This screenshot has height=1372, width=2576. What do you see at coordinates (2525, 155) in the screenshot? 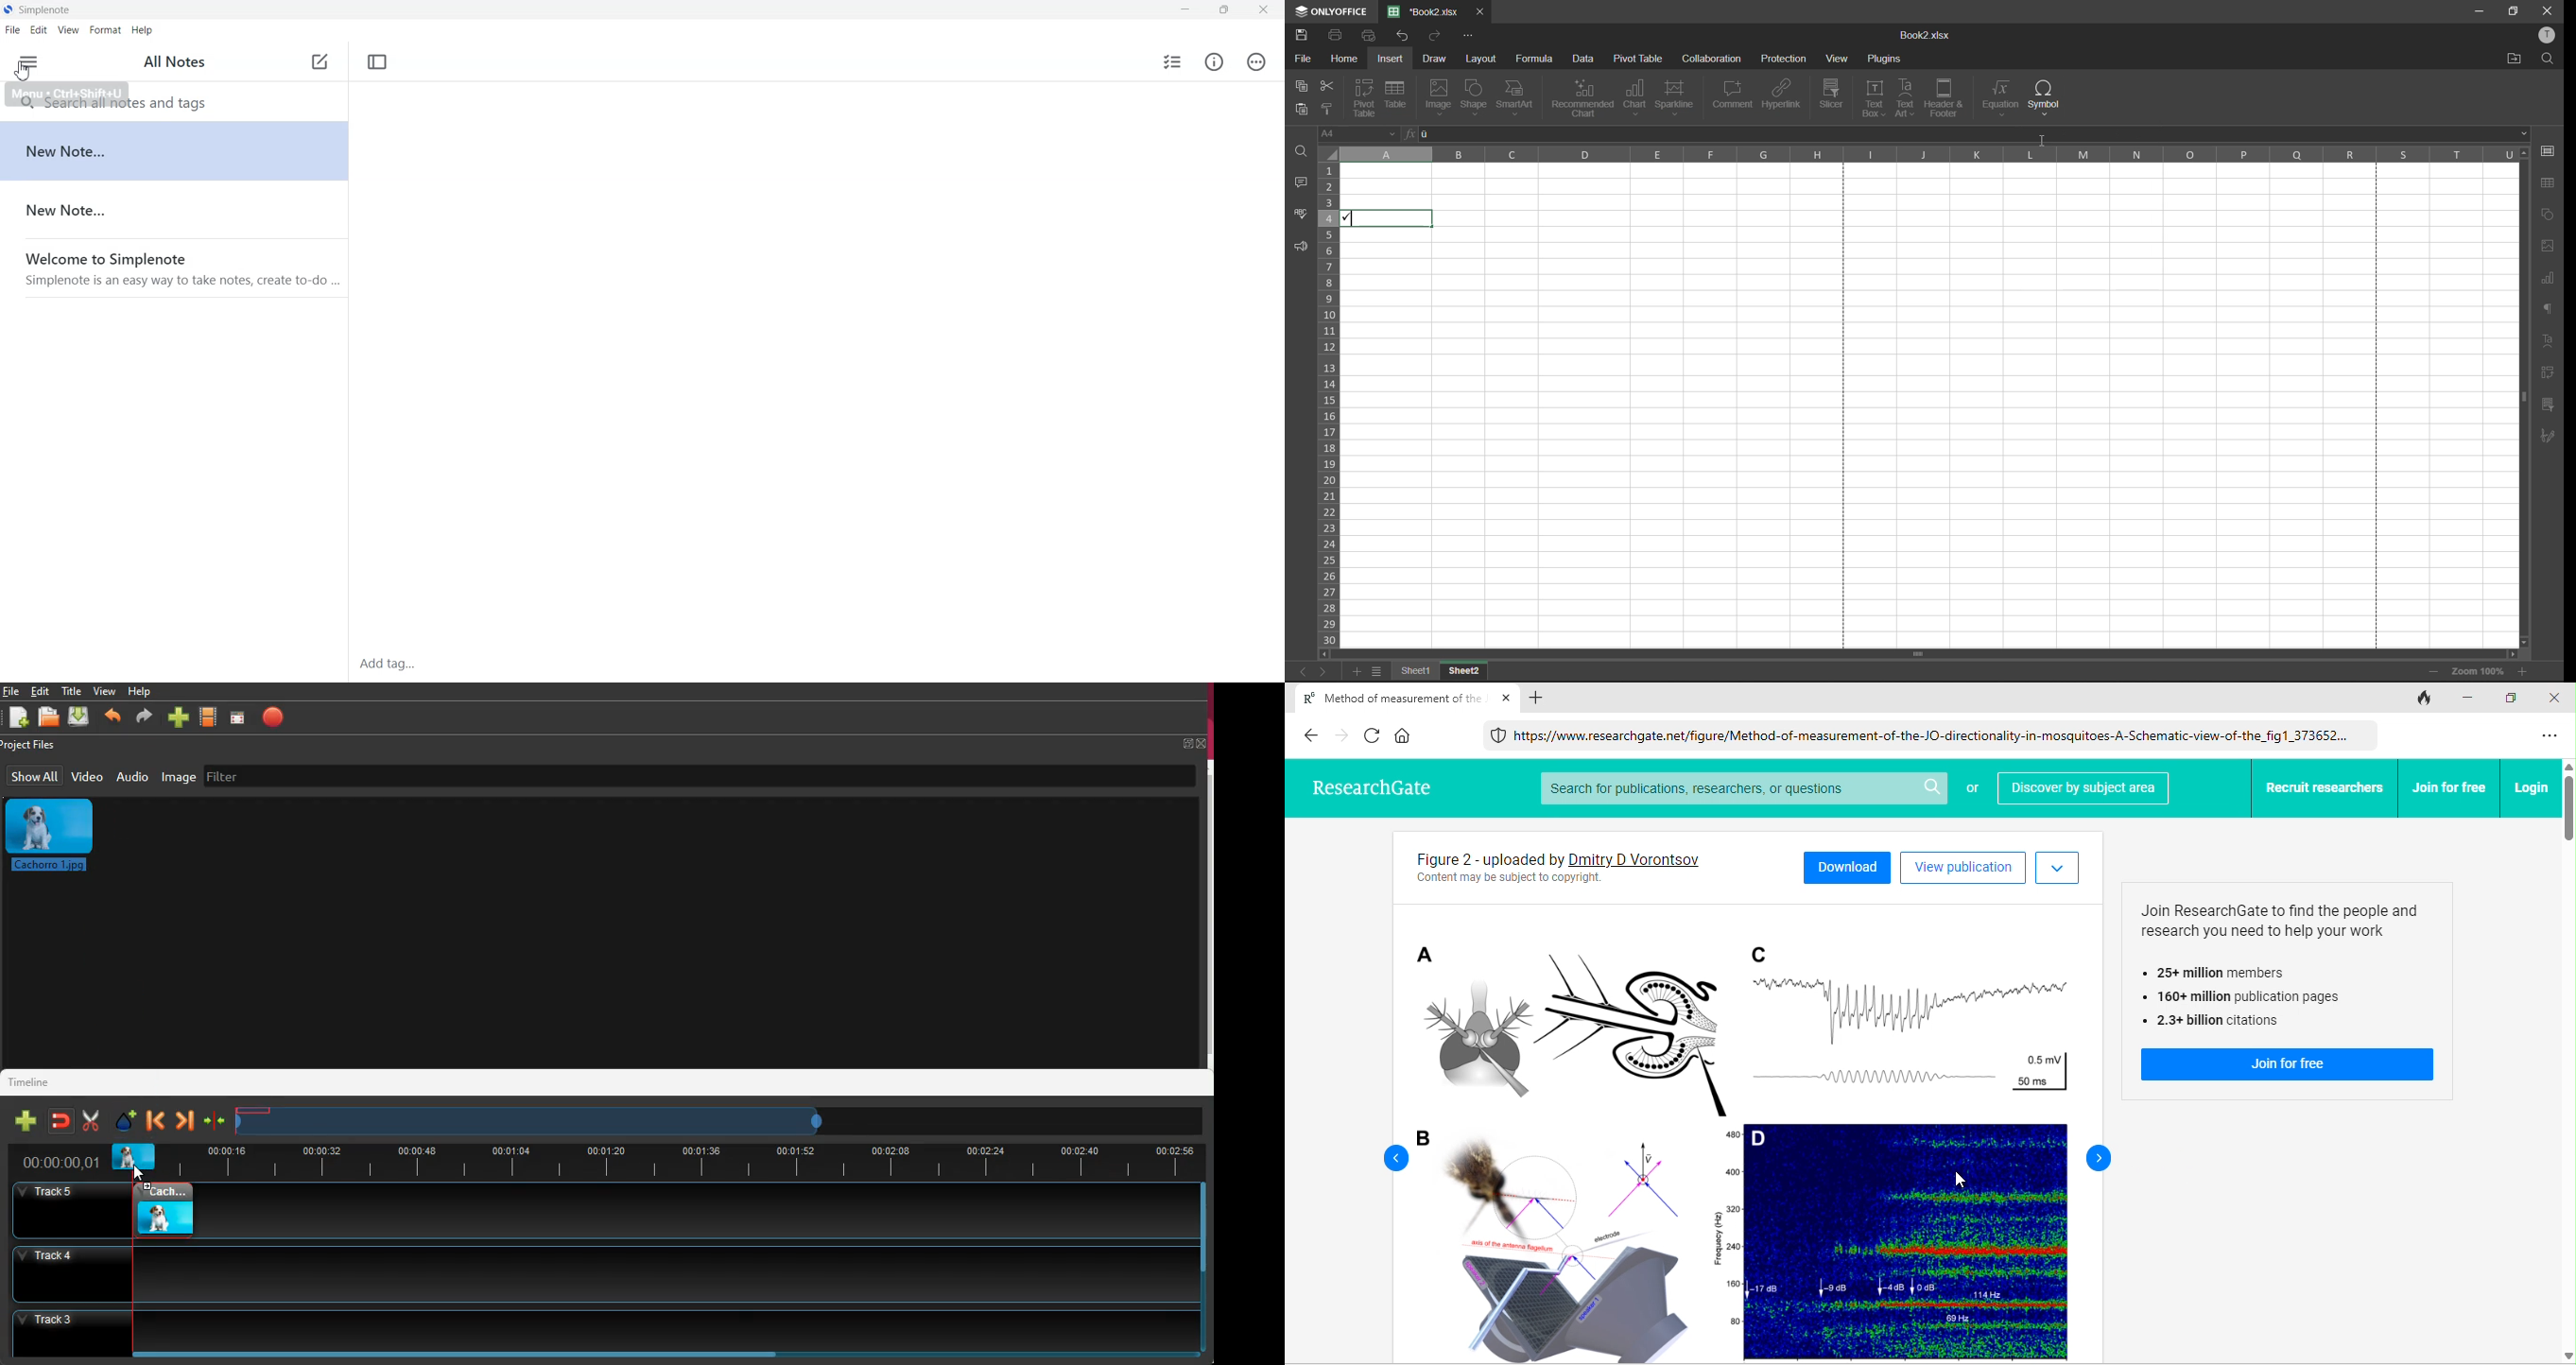
I see `scroll up` at bounding box center [2525, 155].